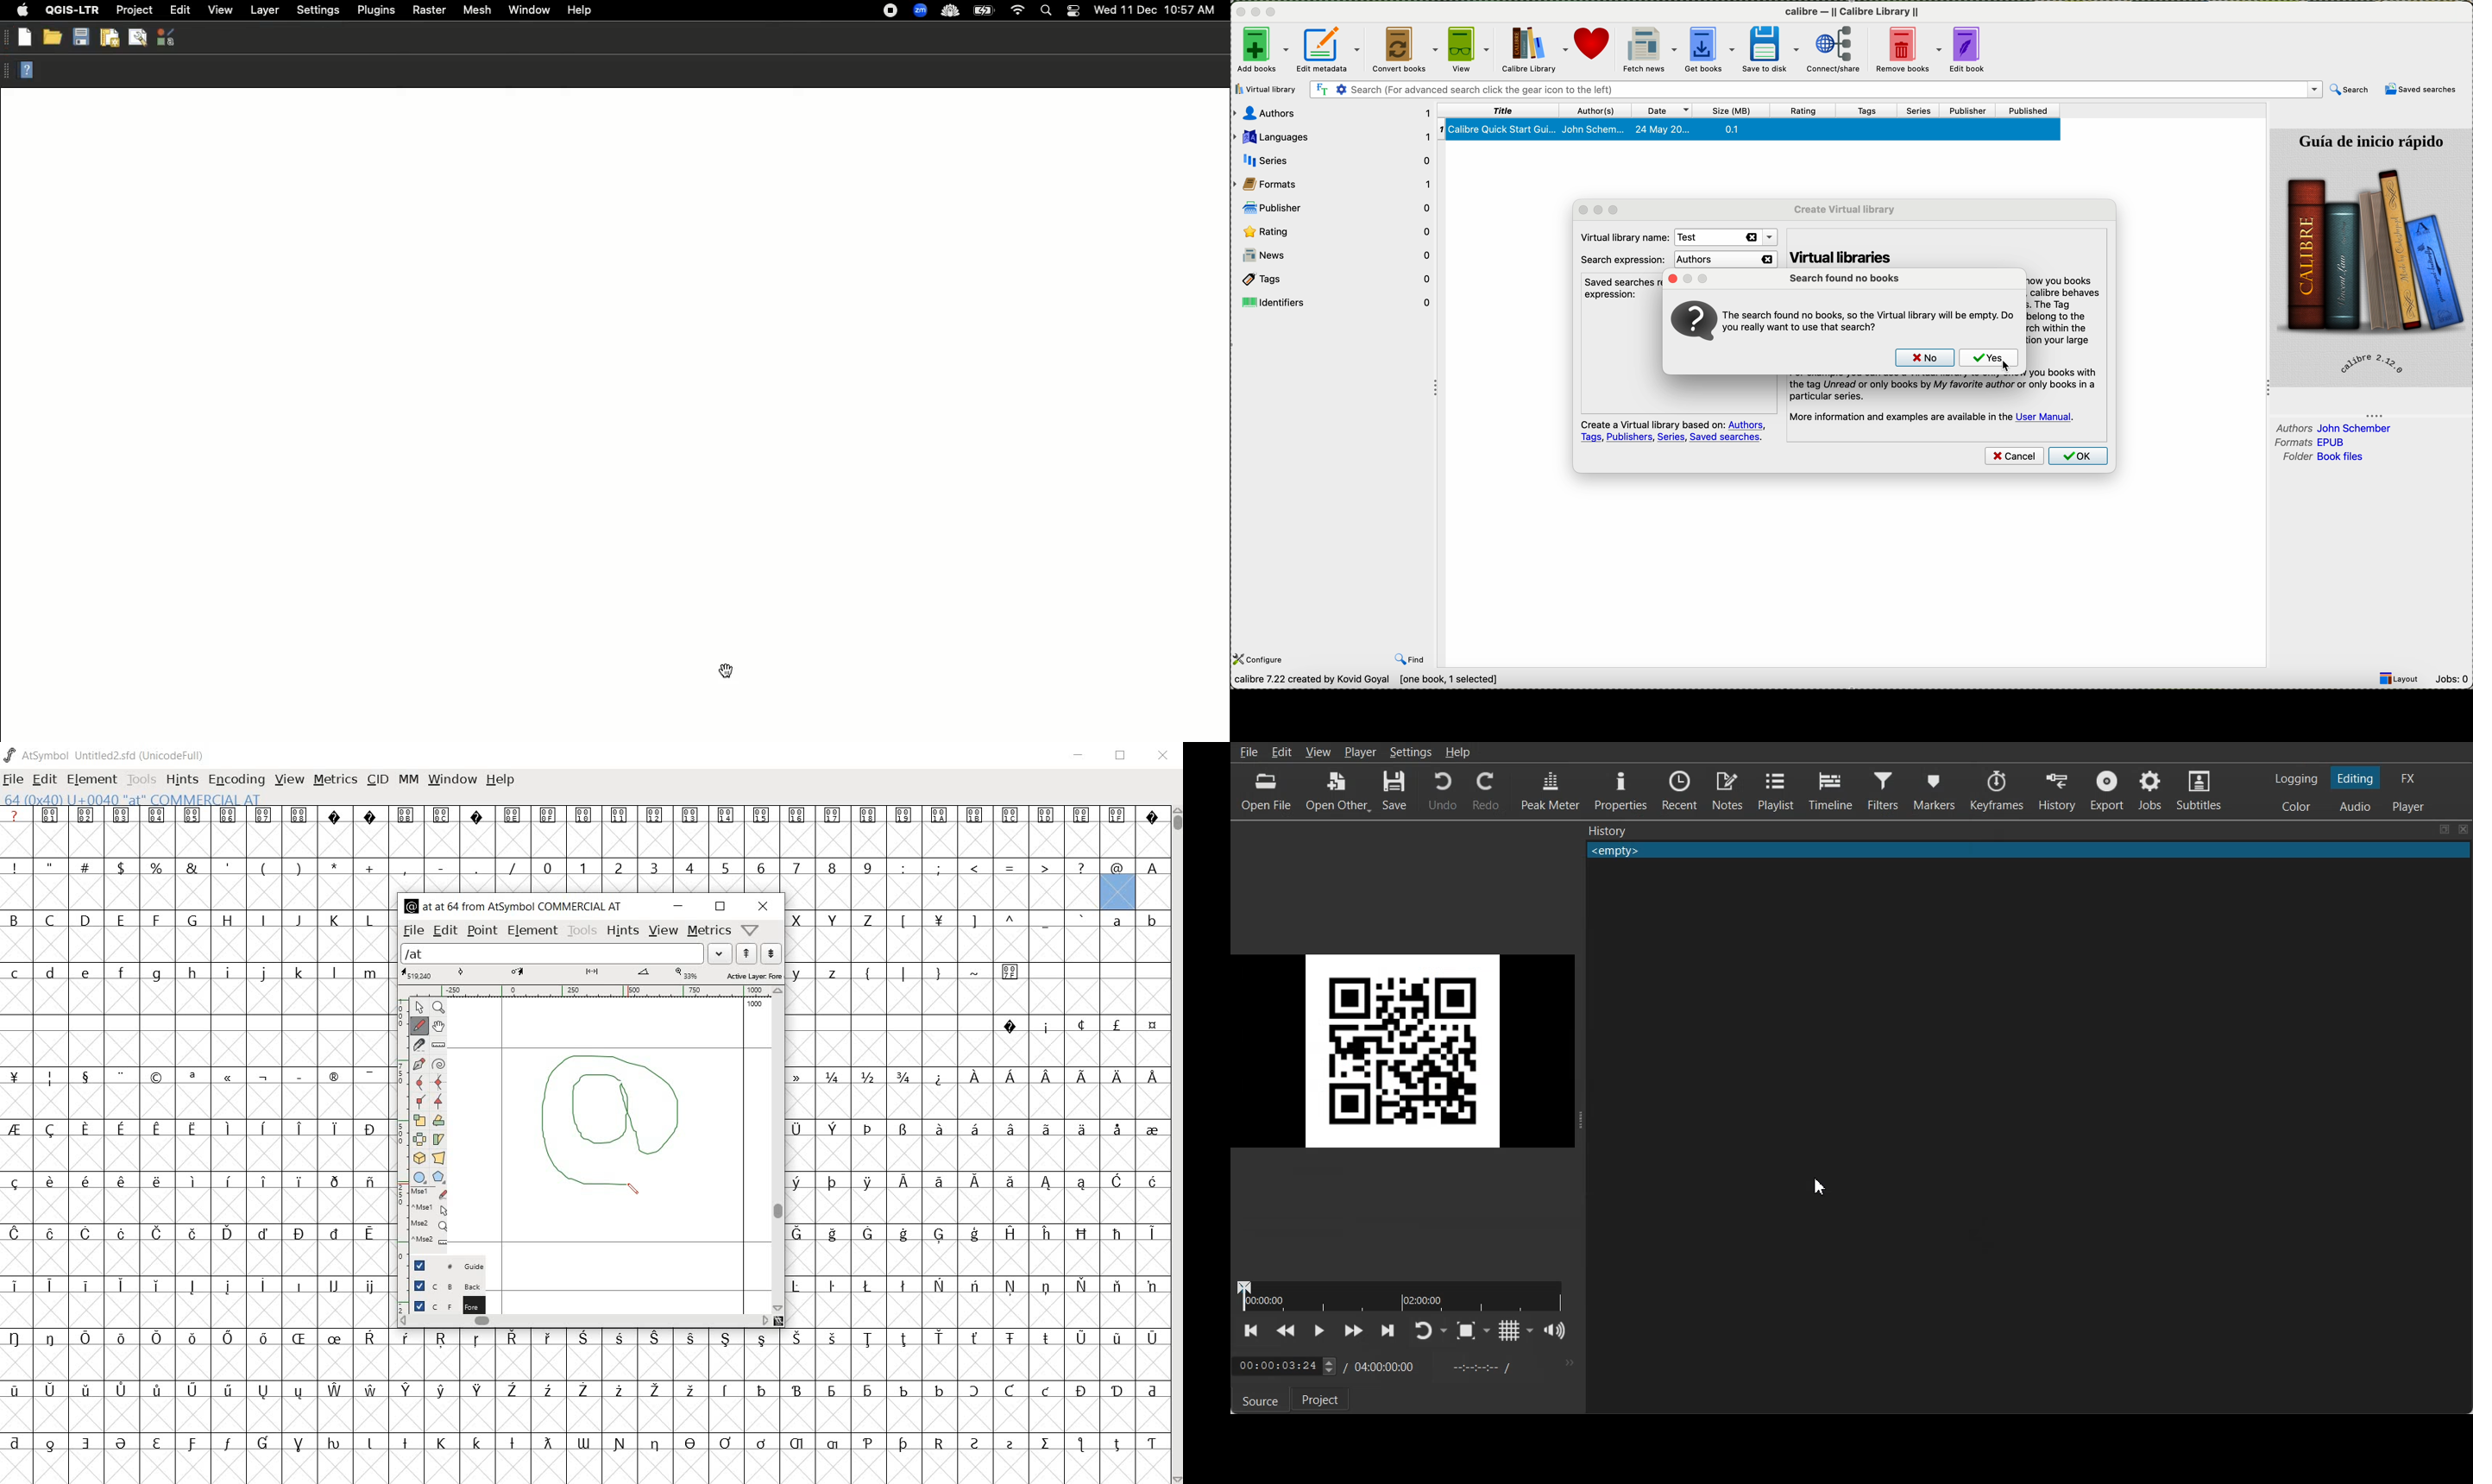 The height and width of the screenshot is (1484, 2492). Describe the element at coordinates (1317, 1333) in the screenshot. I see `Toggle Play or Pause` at that location.